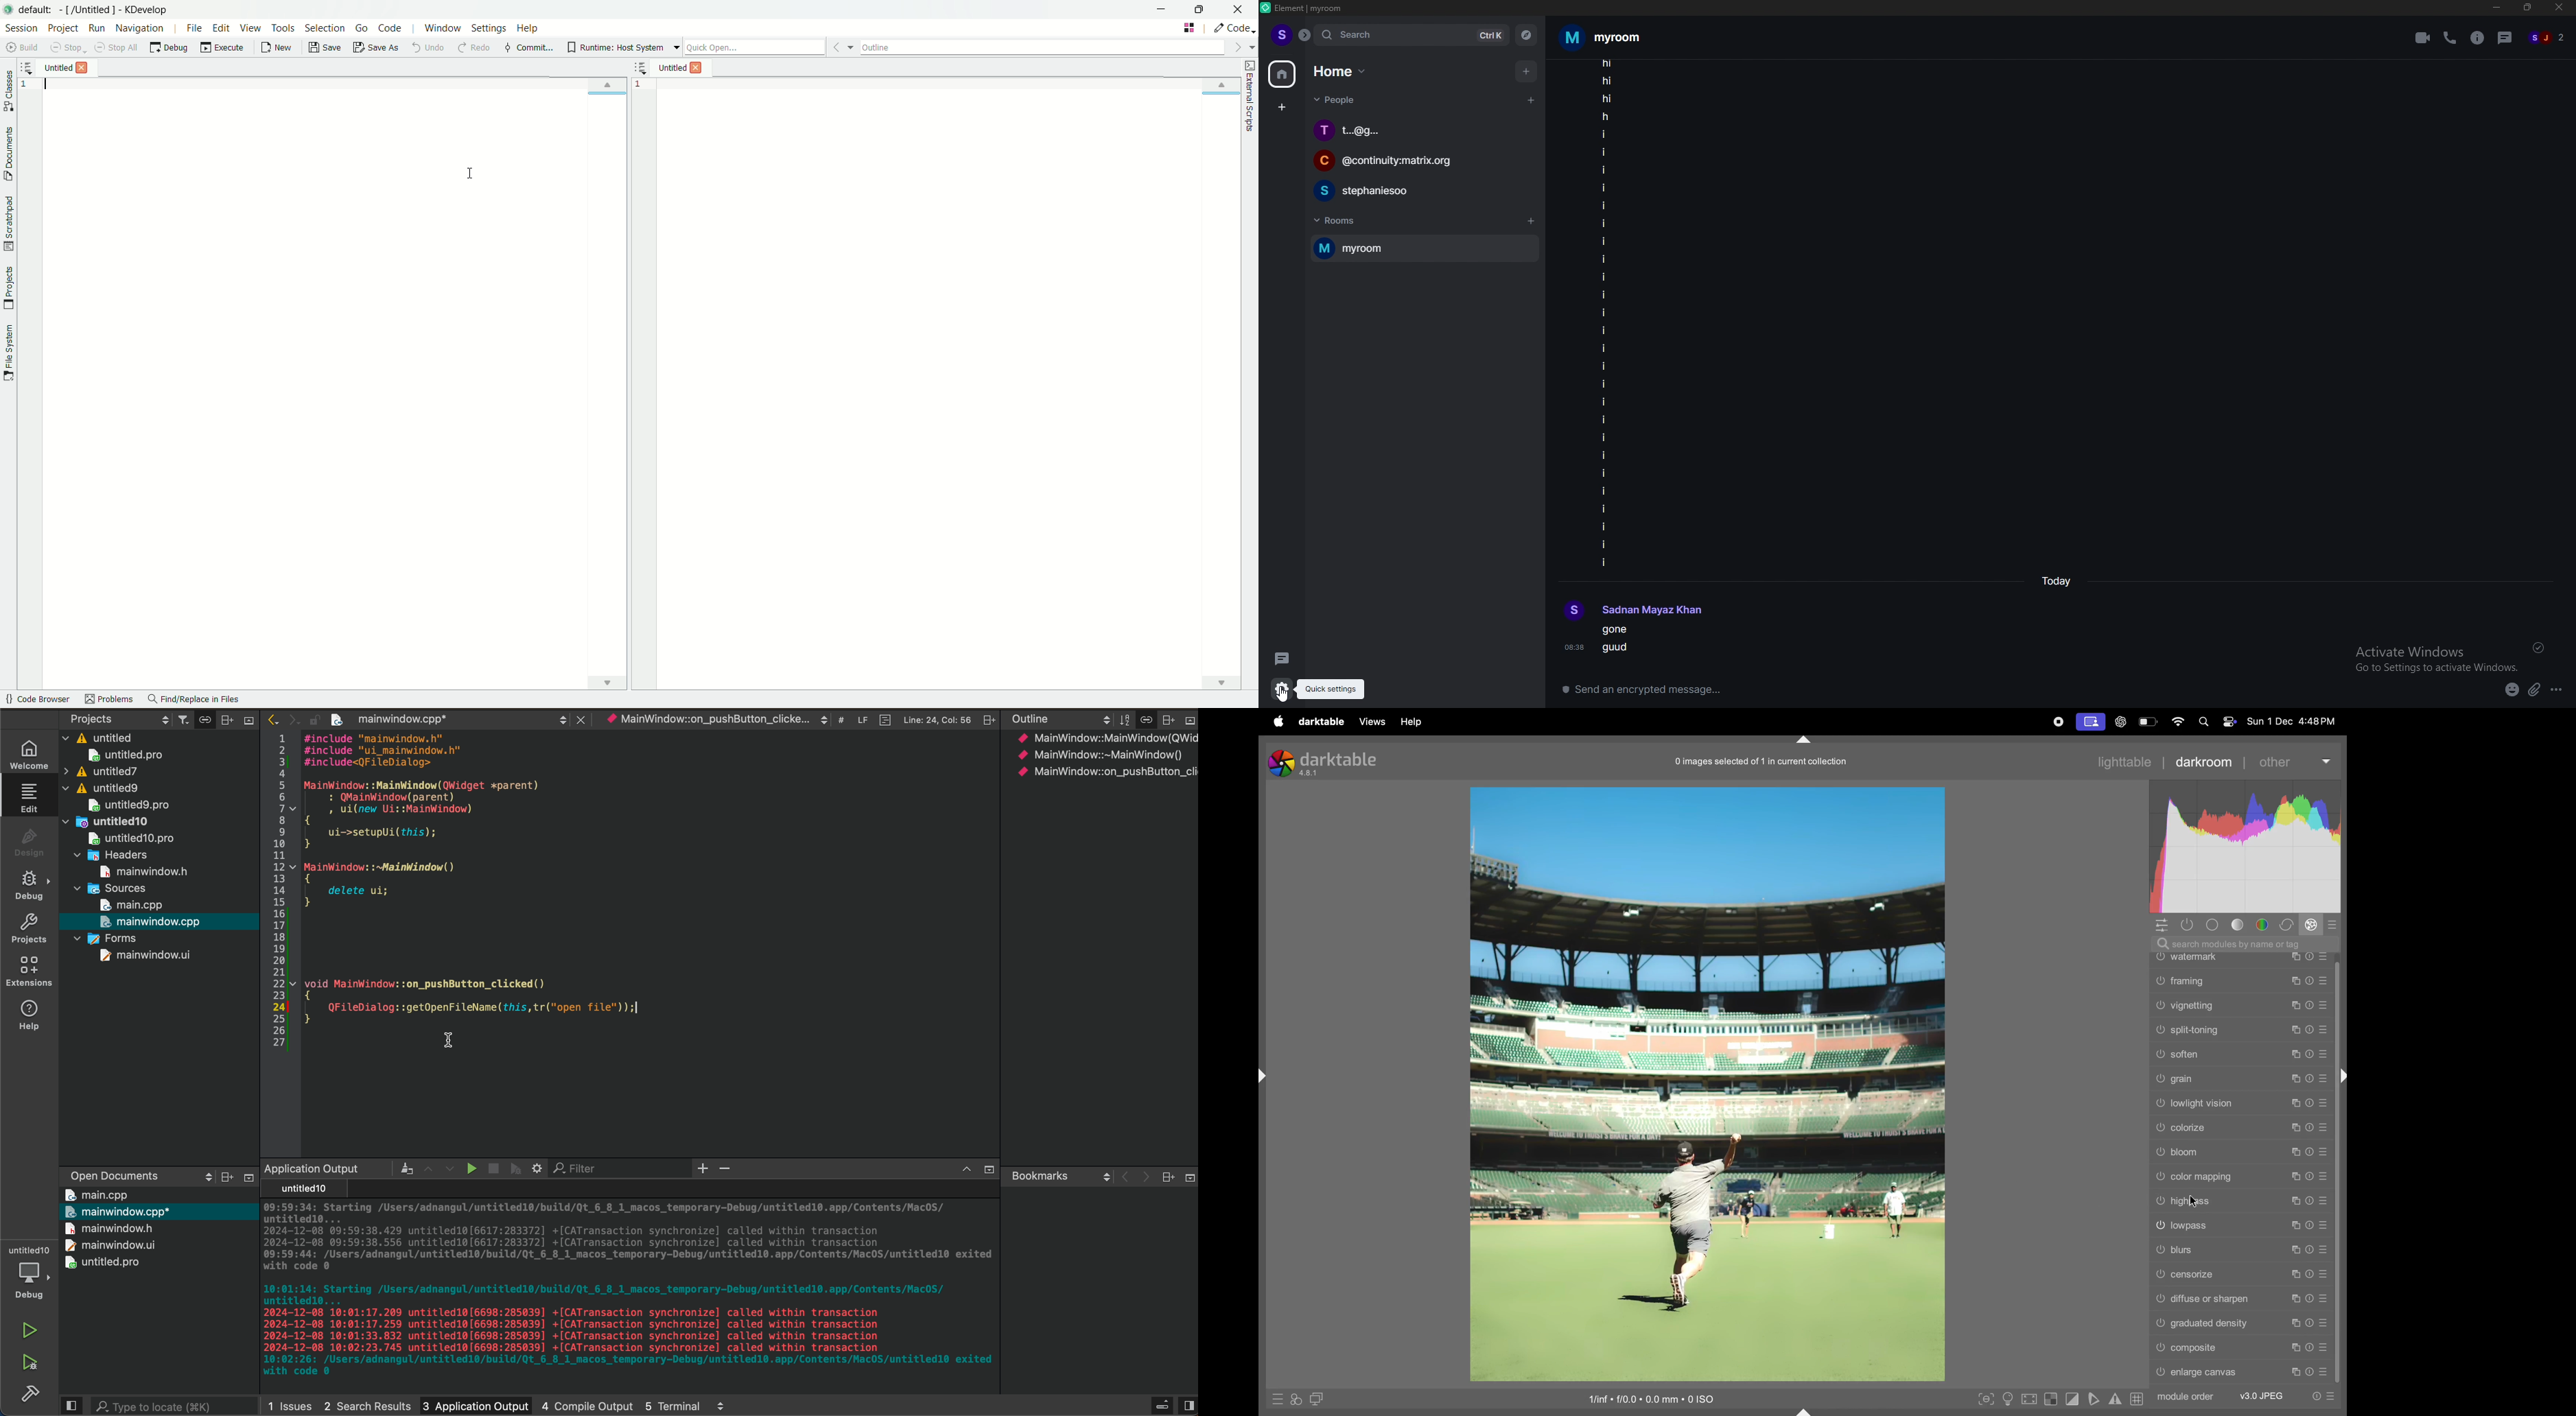  I want to click on mainwindow h, so click(146, 870).